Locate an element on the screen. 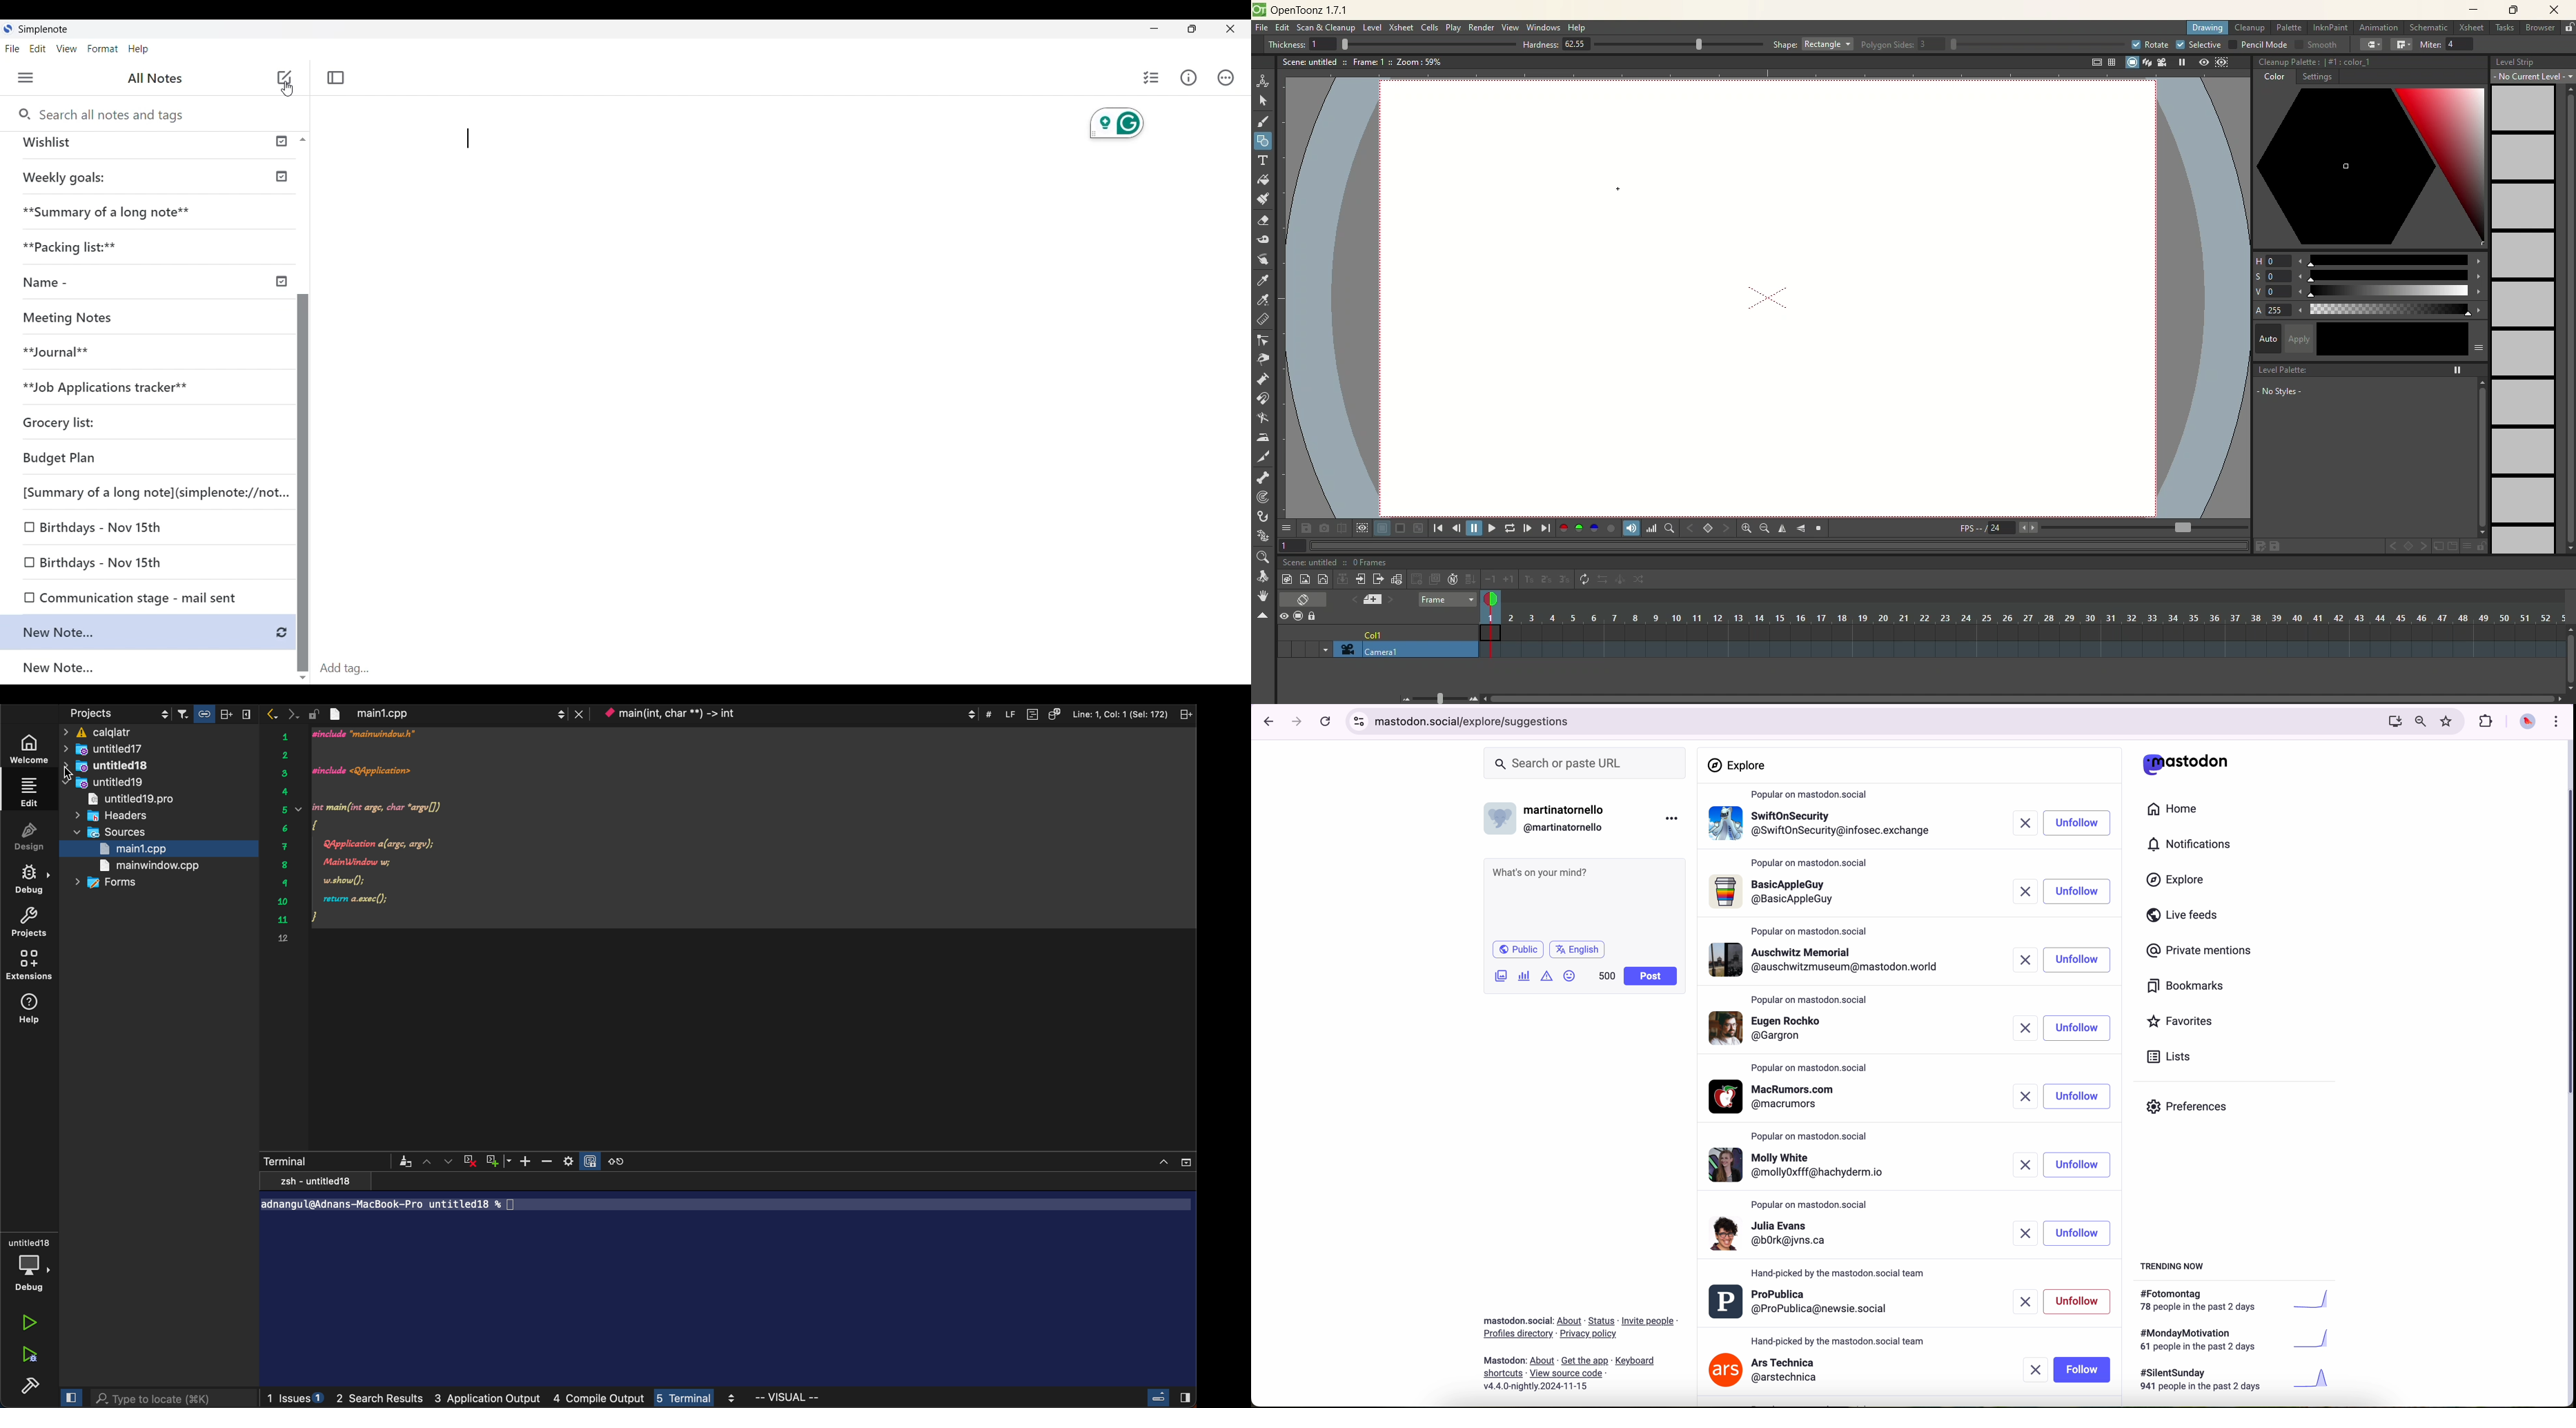 The image size is (2576, 1428). [Summary of a long note](simplenote:// is located at coordinates (148, 495).